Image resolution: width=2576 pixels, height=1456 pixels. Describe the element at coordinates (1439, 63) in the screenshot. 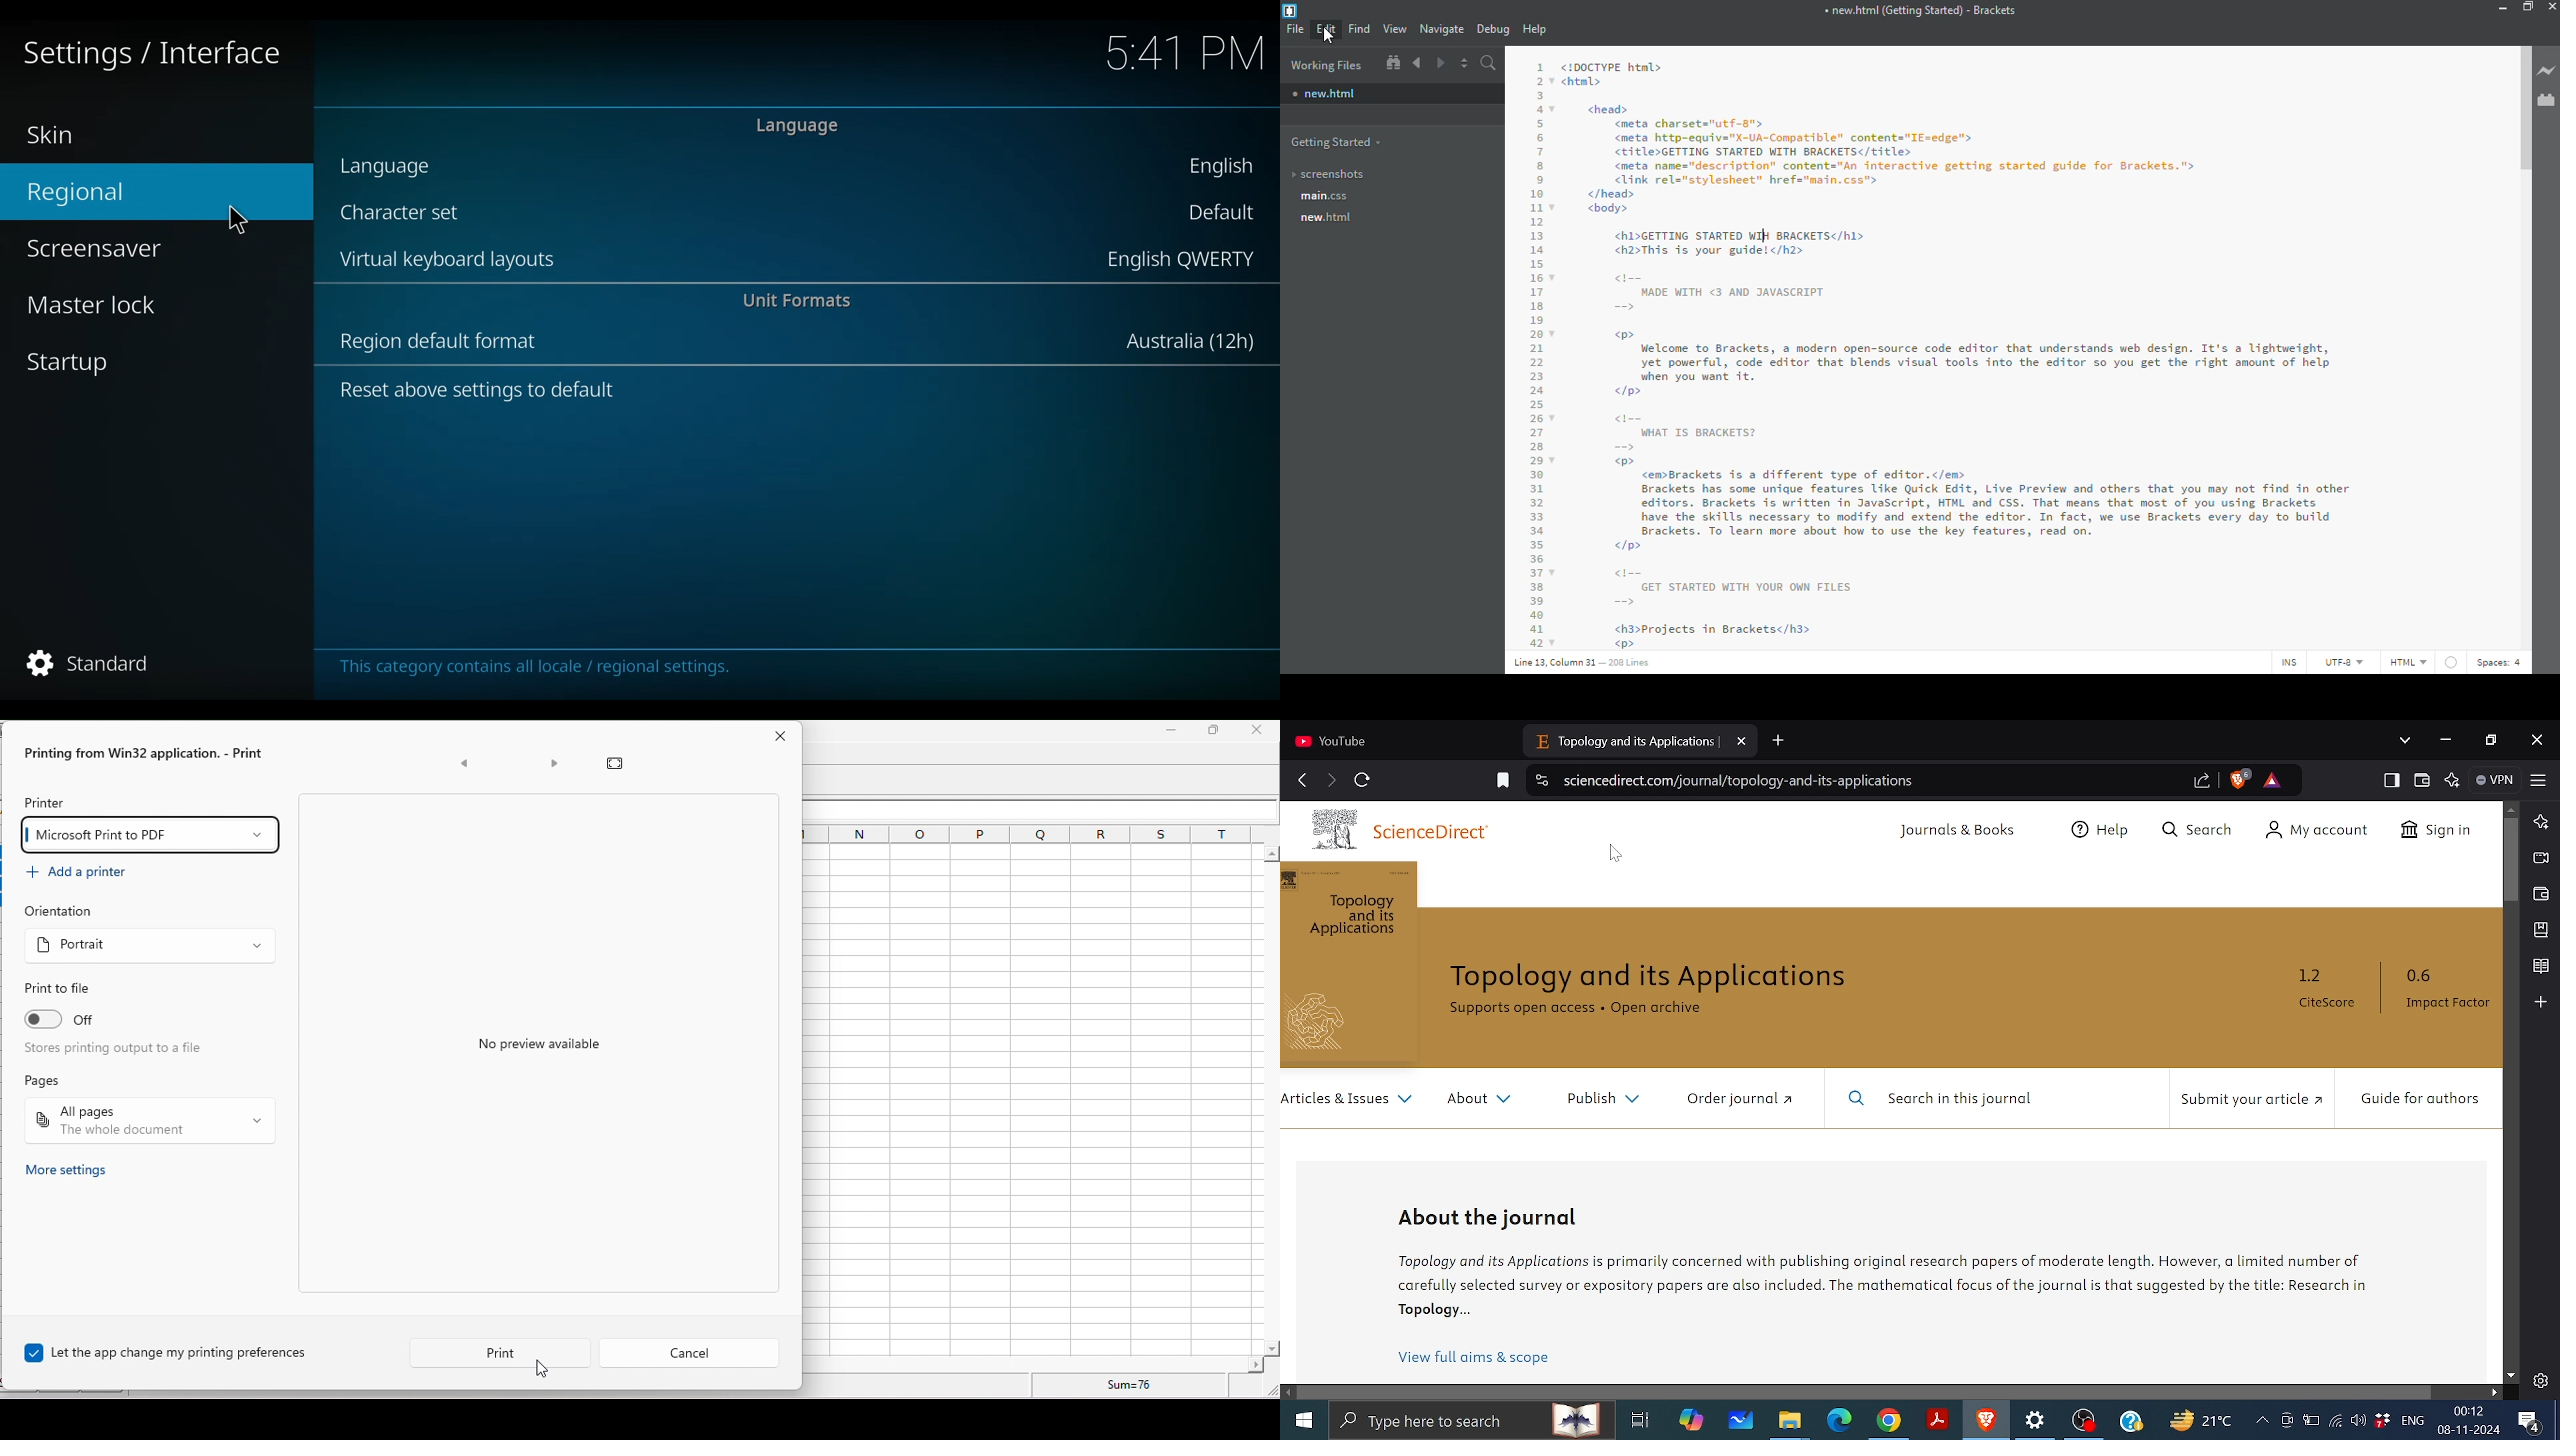

I see `next` at that location.